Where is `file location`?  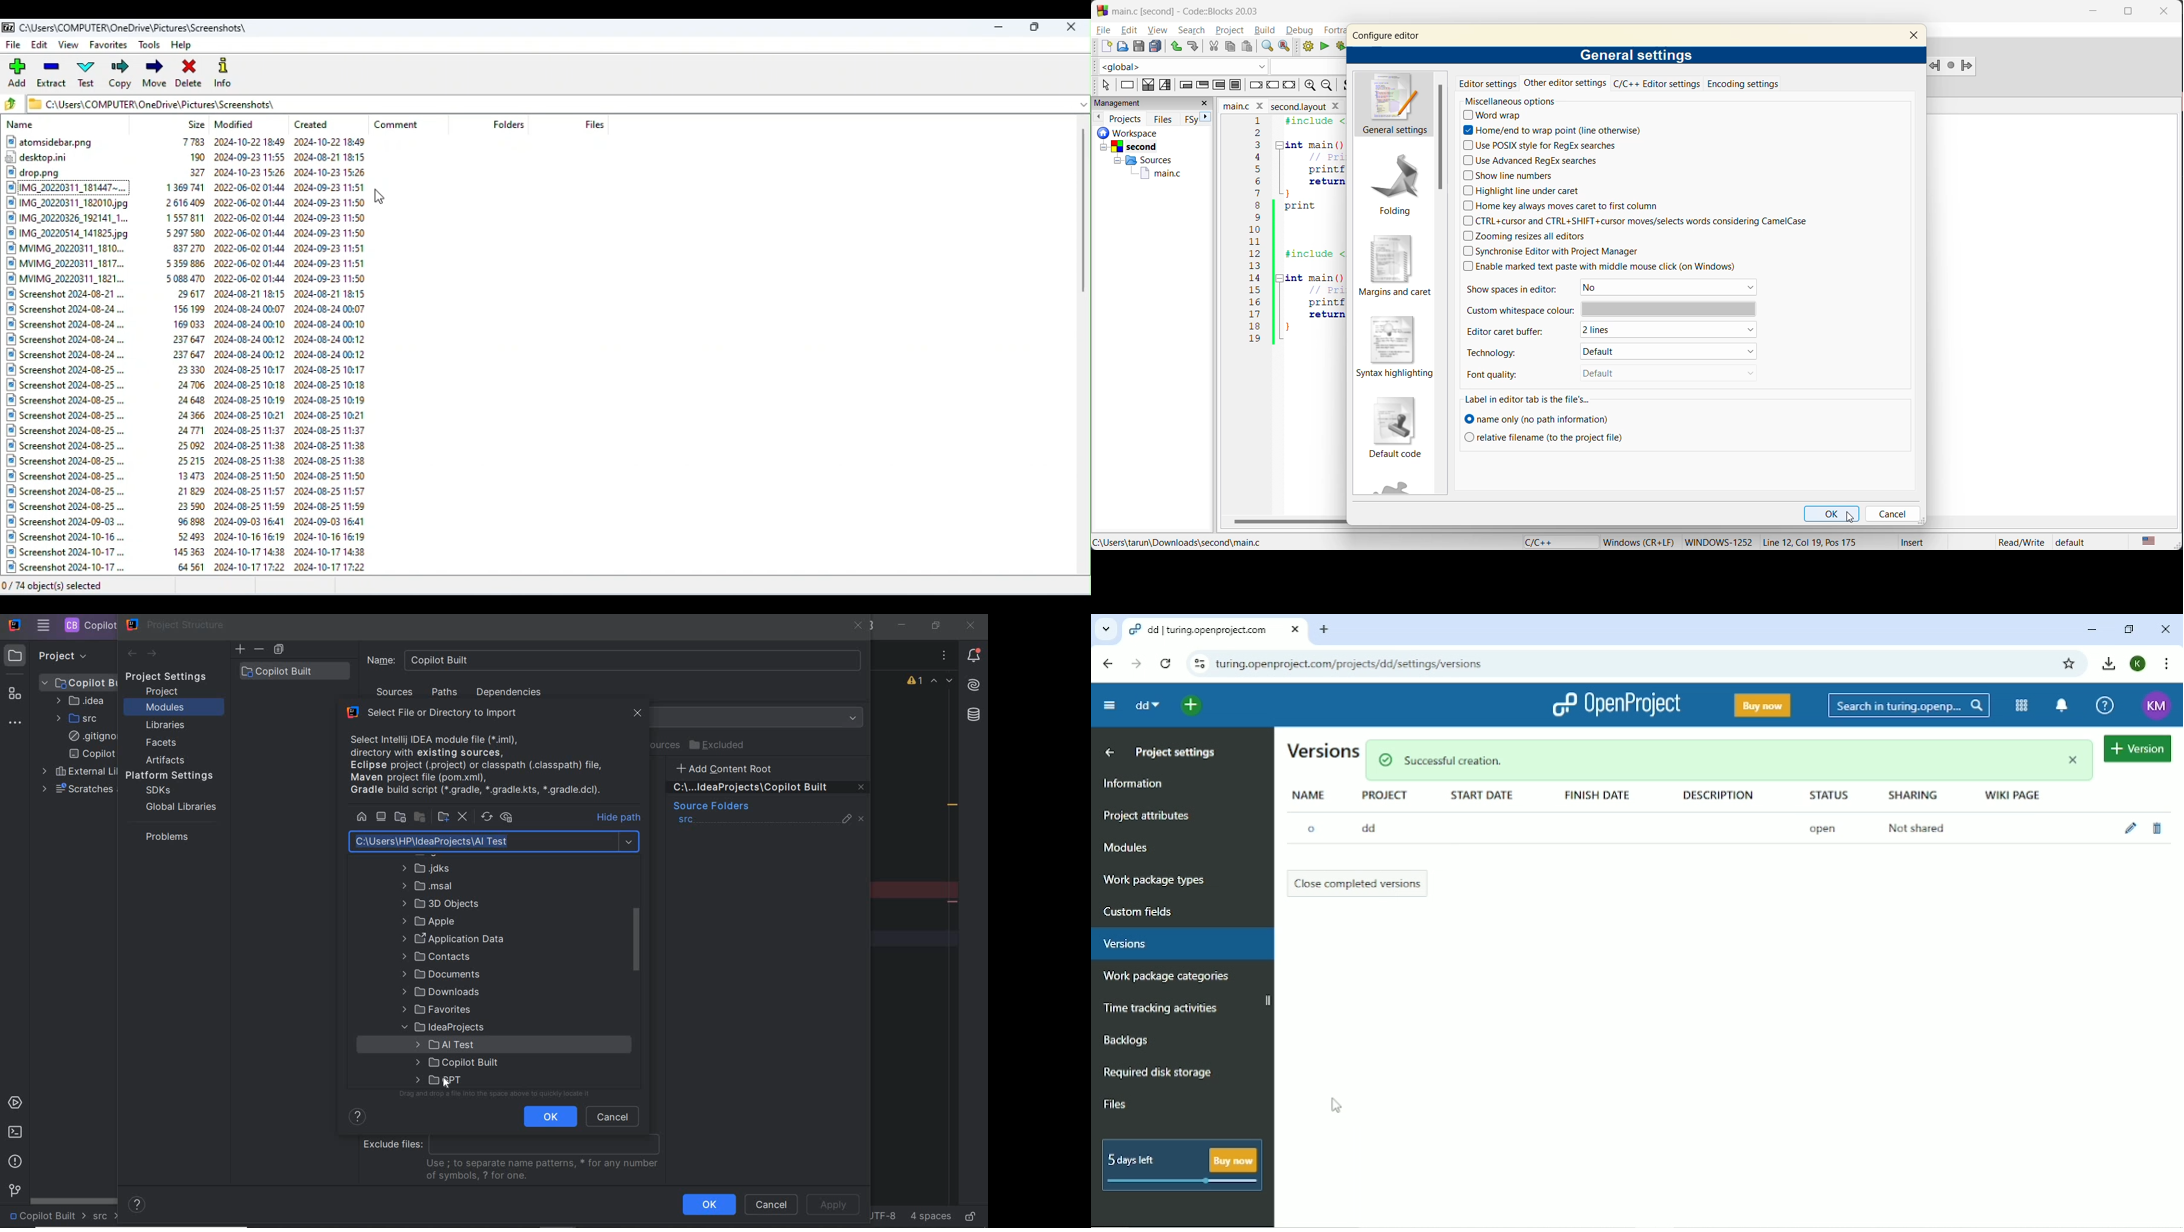 file location is located at coordinates (1180, 544).